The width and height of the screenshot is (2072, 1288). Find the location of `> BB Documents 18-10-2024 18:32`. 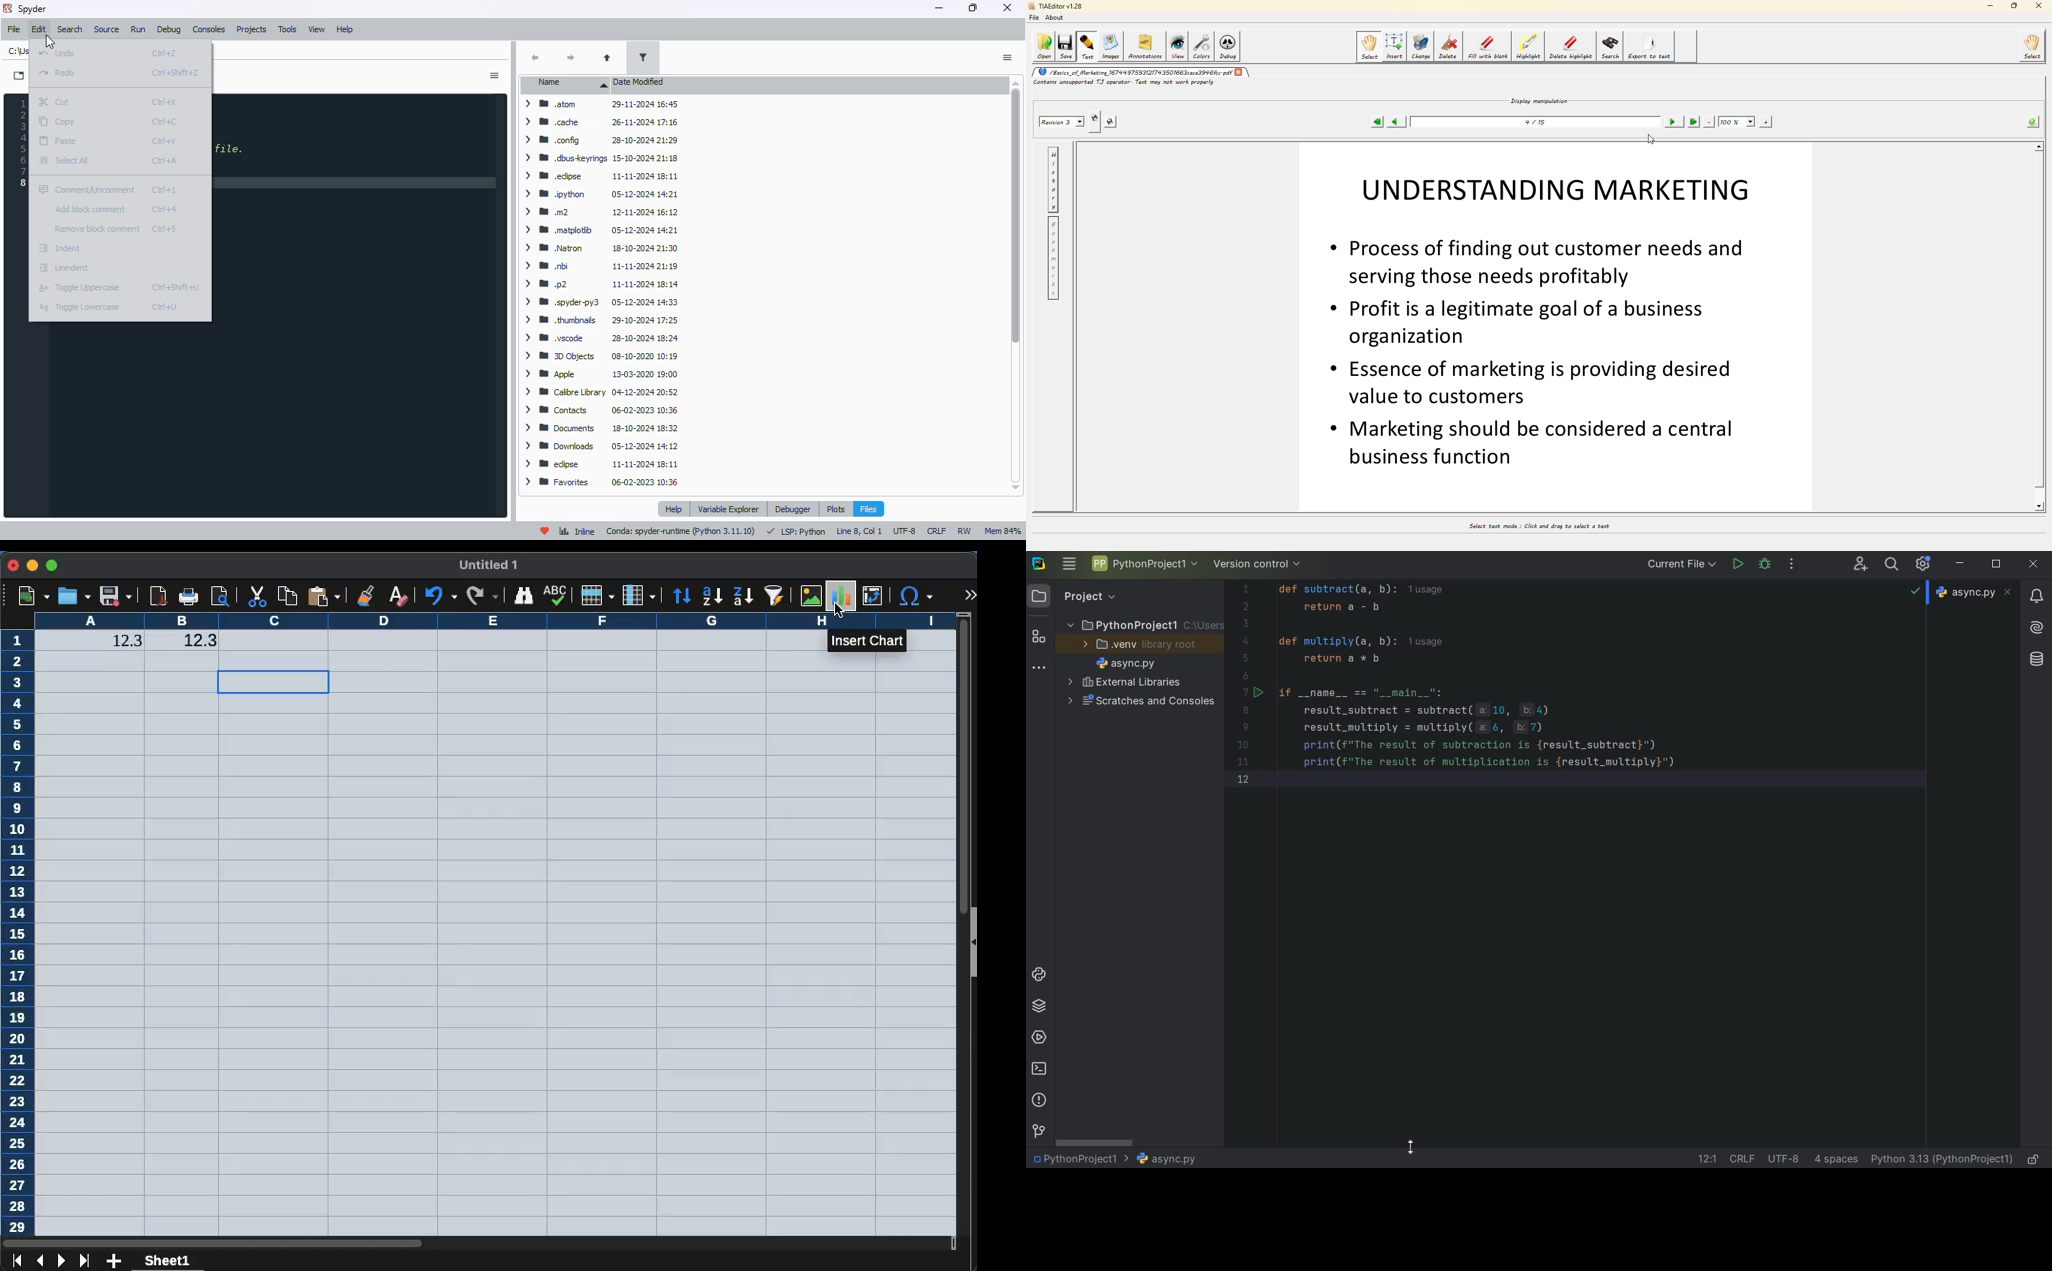

> BB Documents 18-10-2024 18:32 is located at coordinates (597, 428).